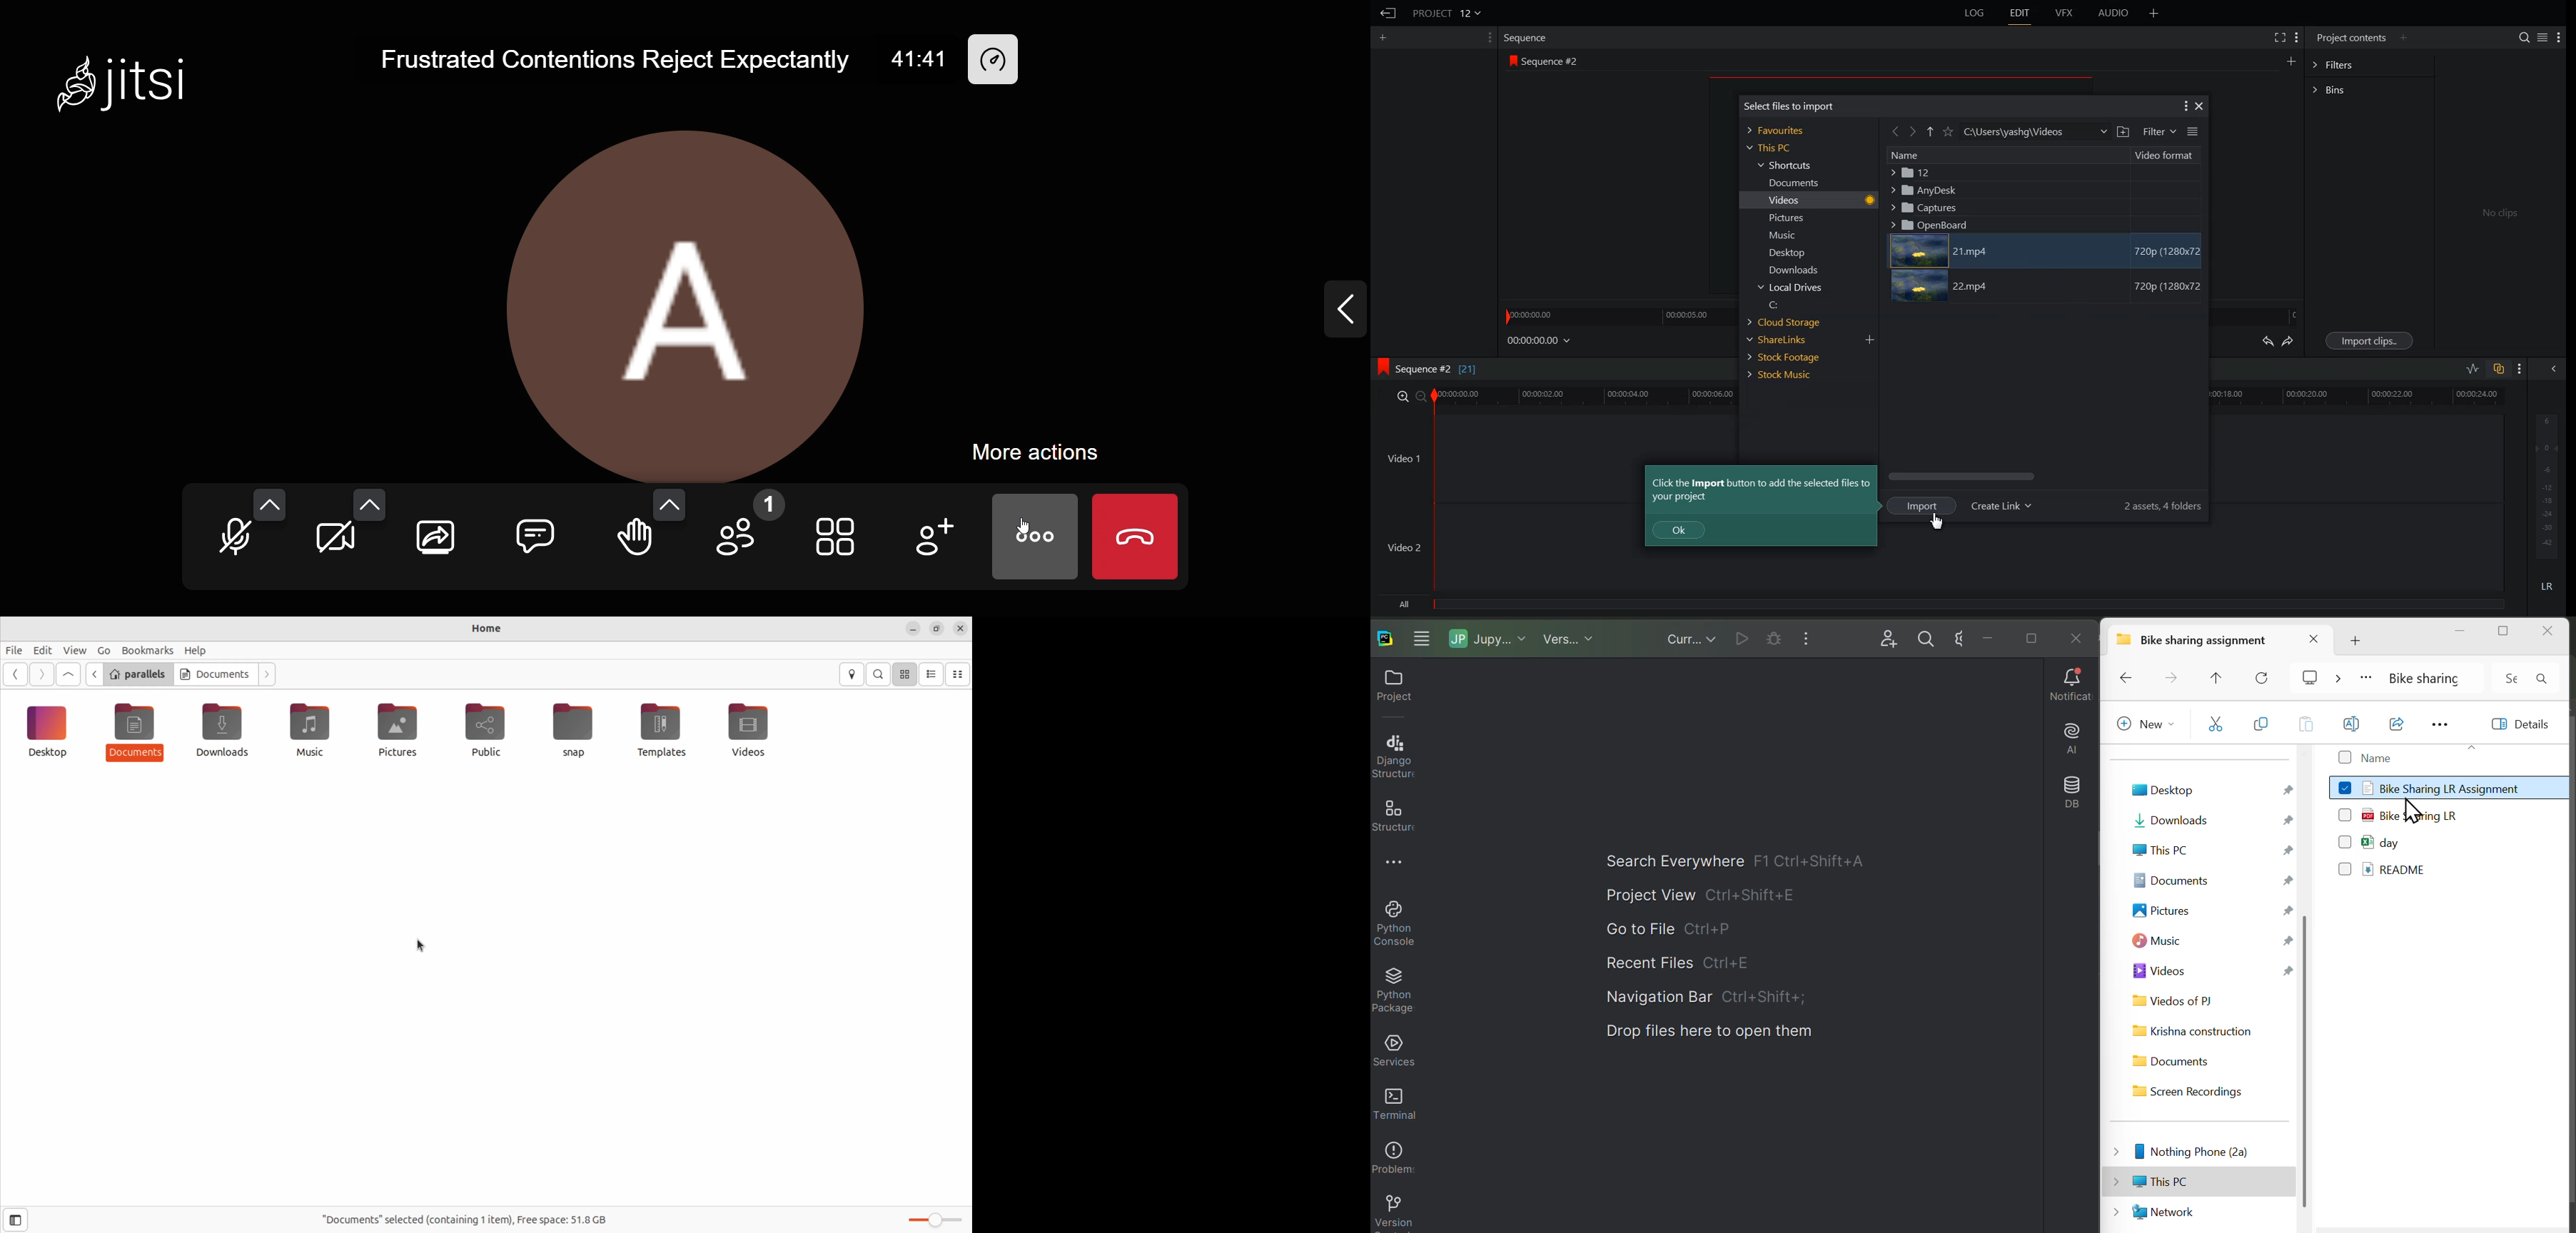 This screenshot has height=1260, width=2576. What do you see at coordinates (368, 503) in the screenshot?
I see `video settings` at bounding box center [368, 503].